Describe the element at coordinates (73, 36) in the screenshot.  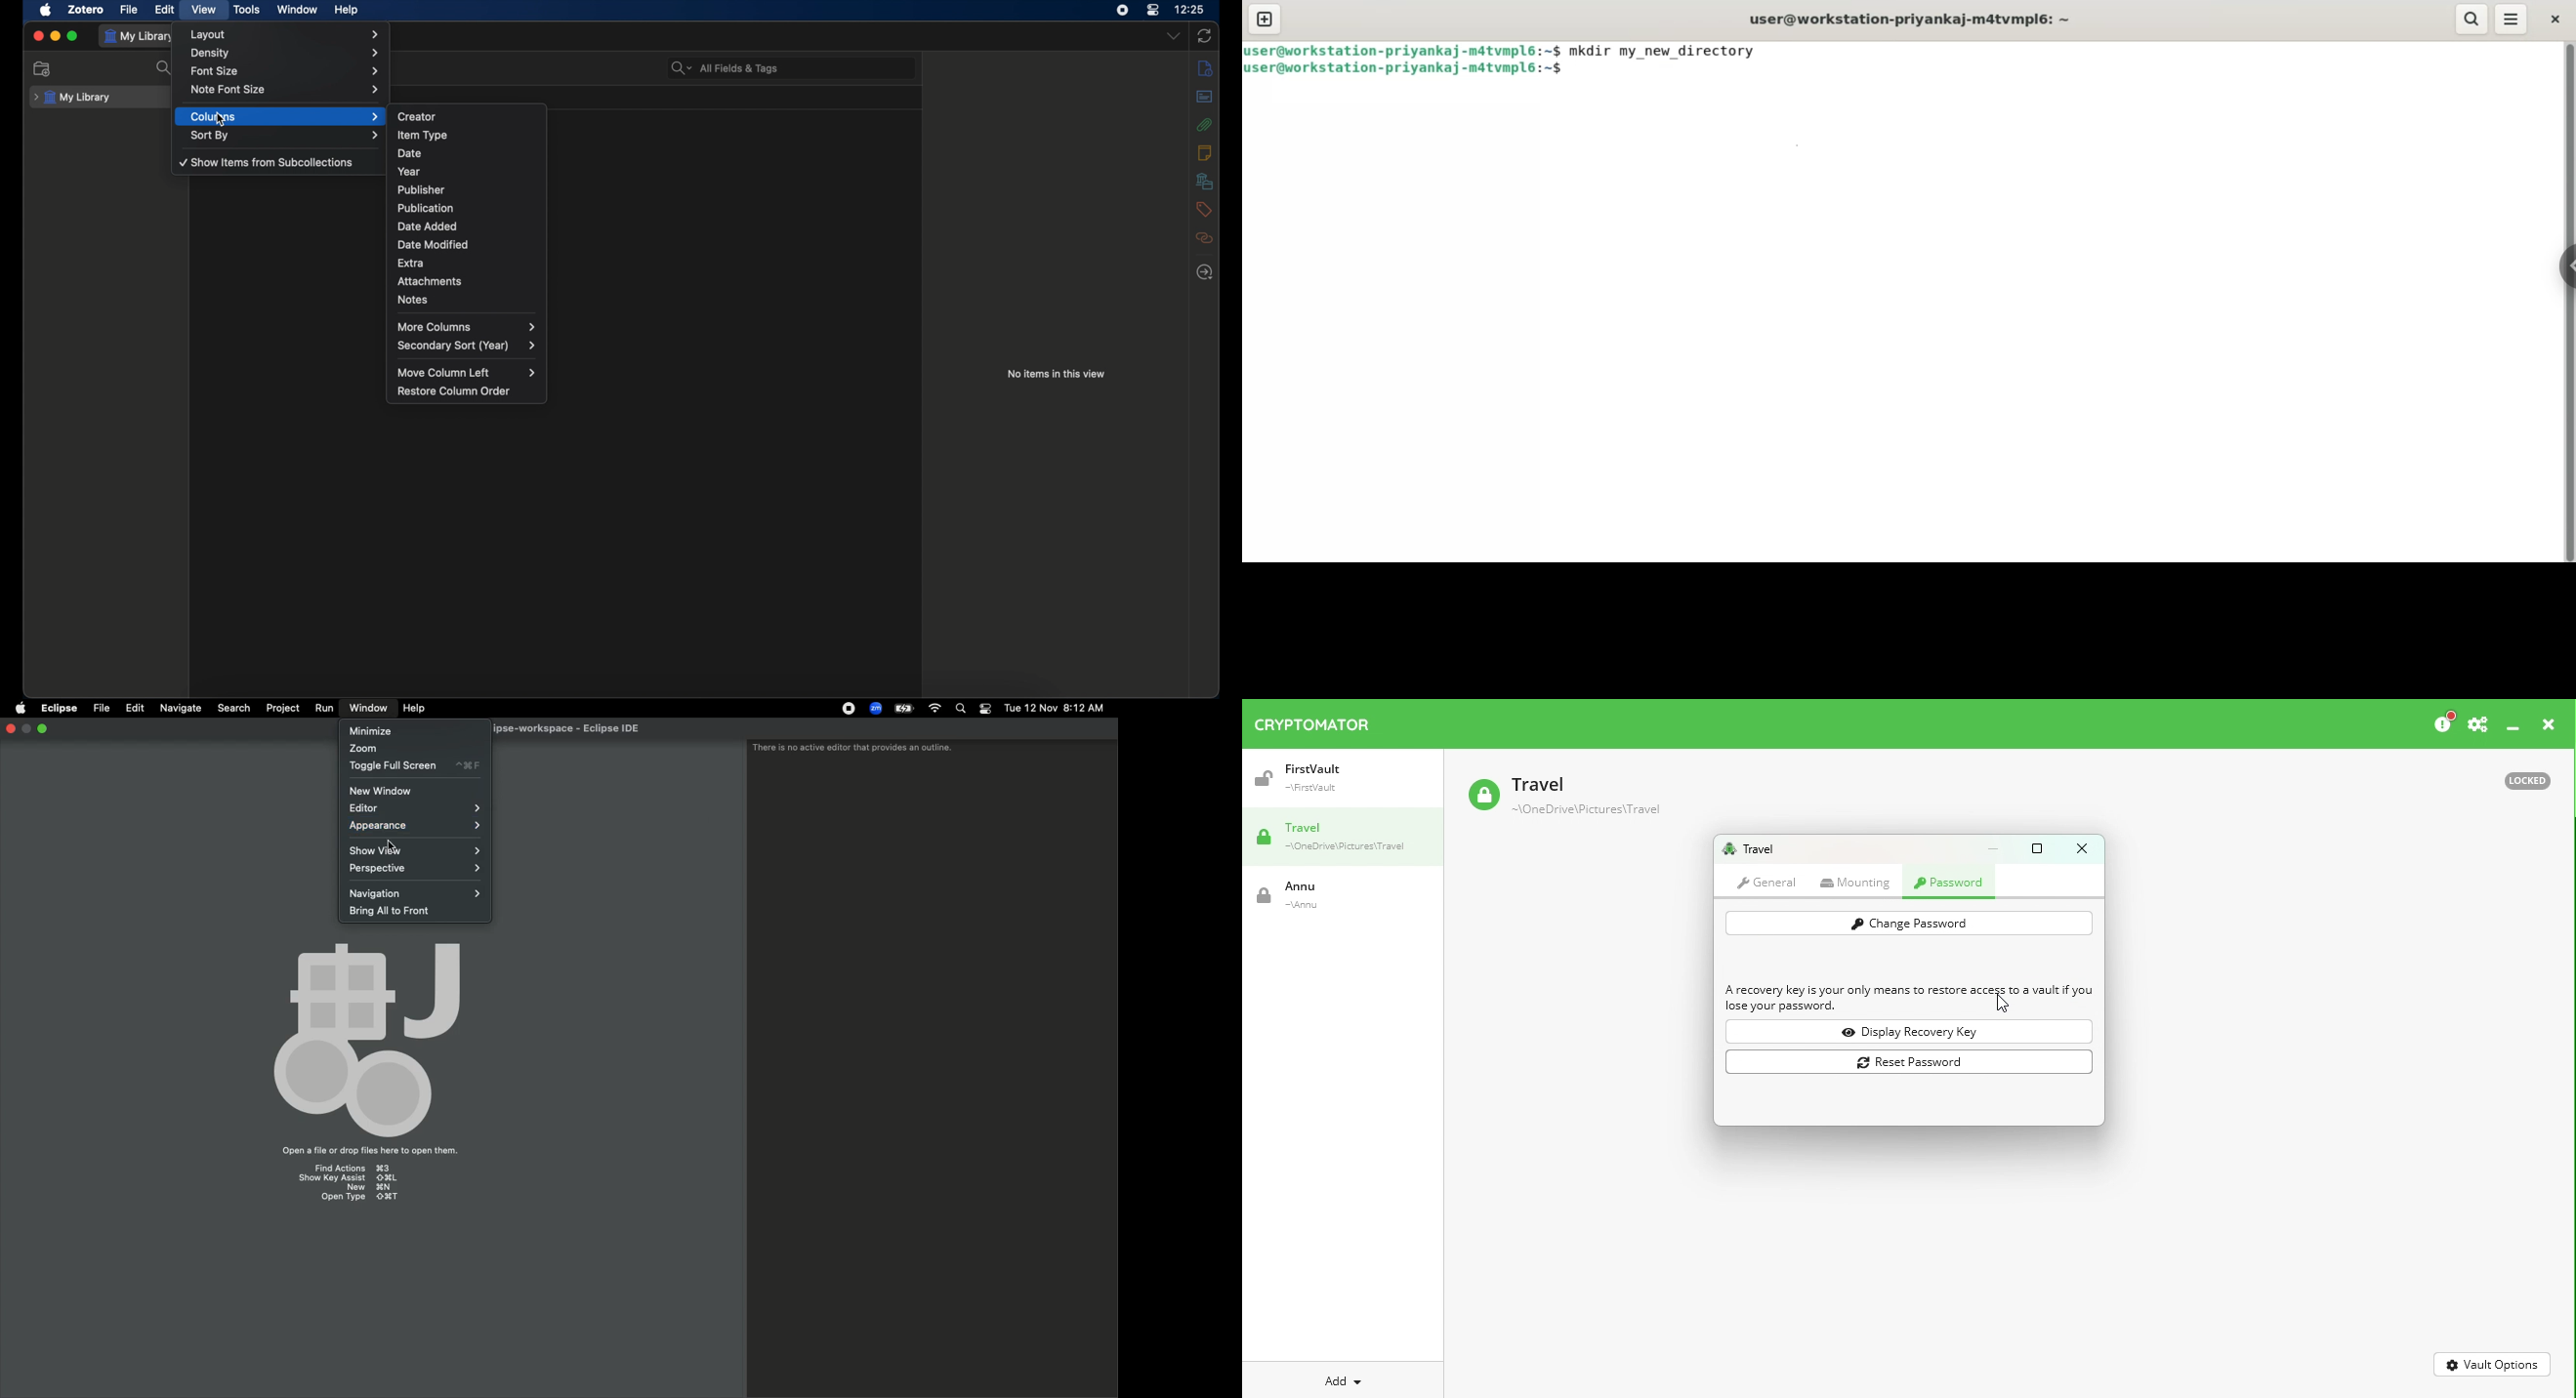
I see `maximize` at that location.